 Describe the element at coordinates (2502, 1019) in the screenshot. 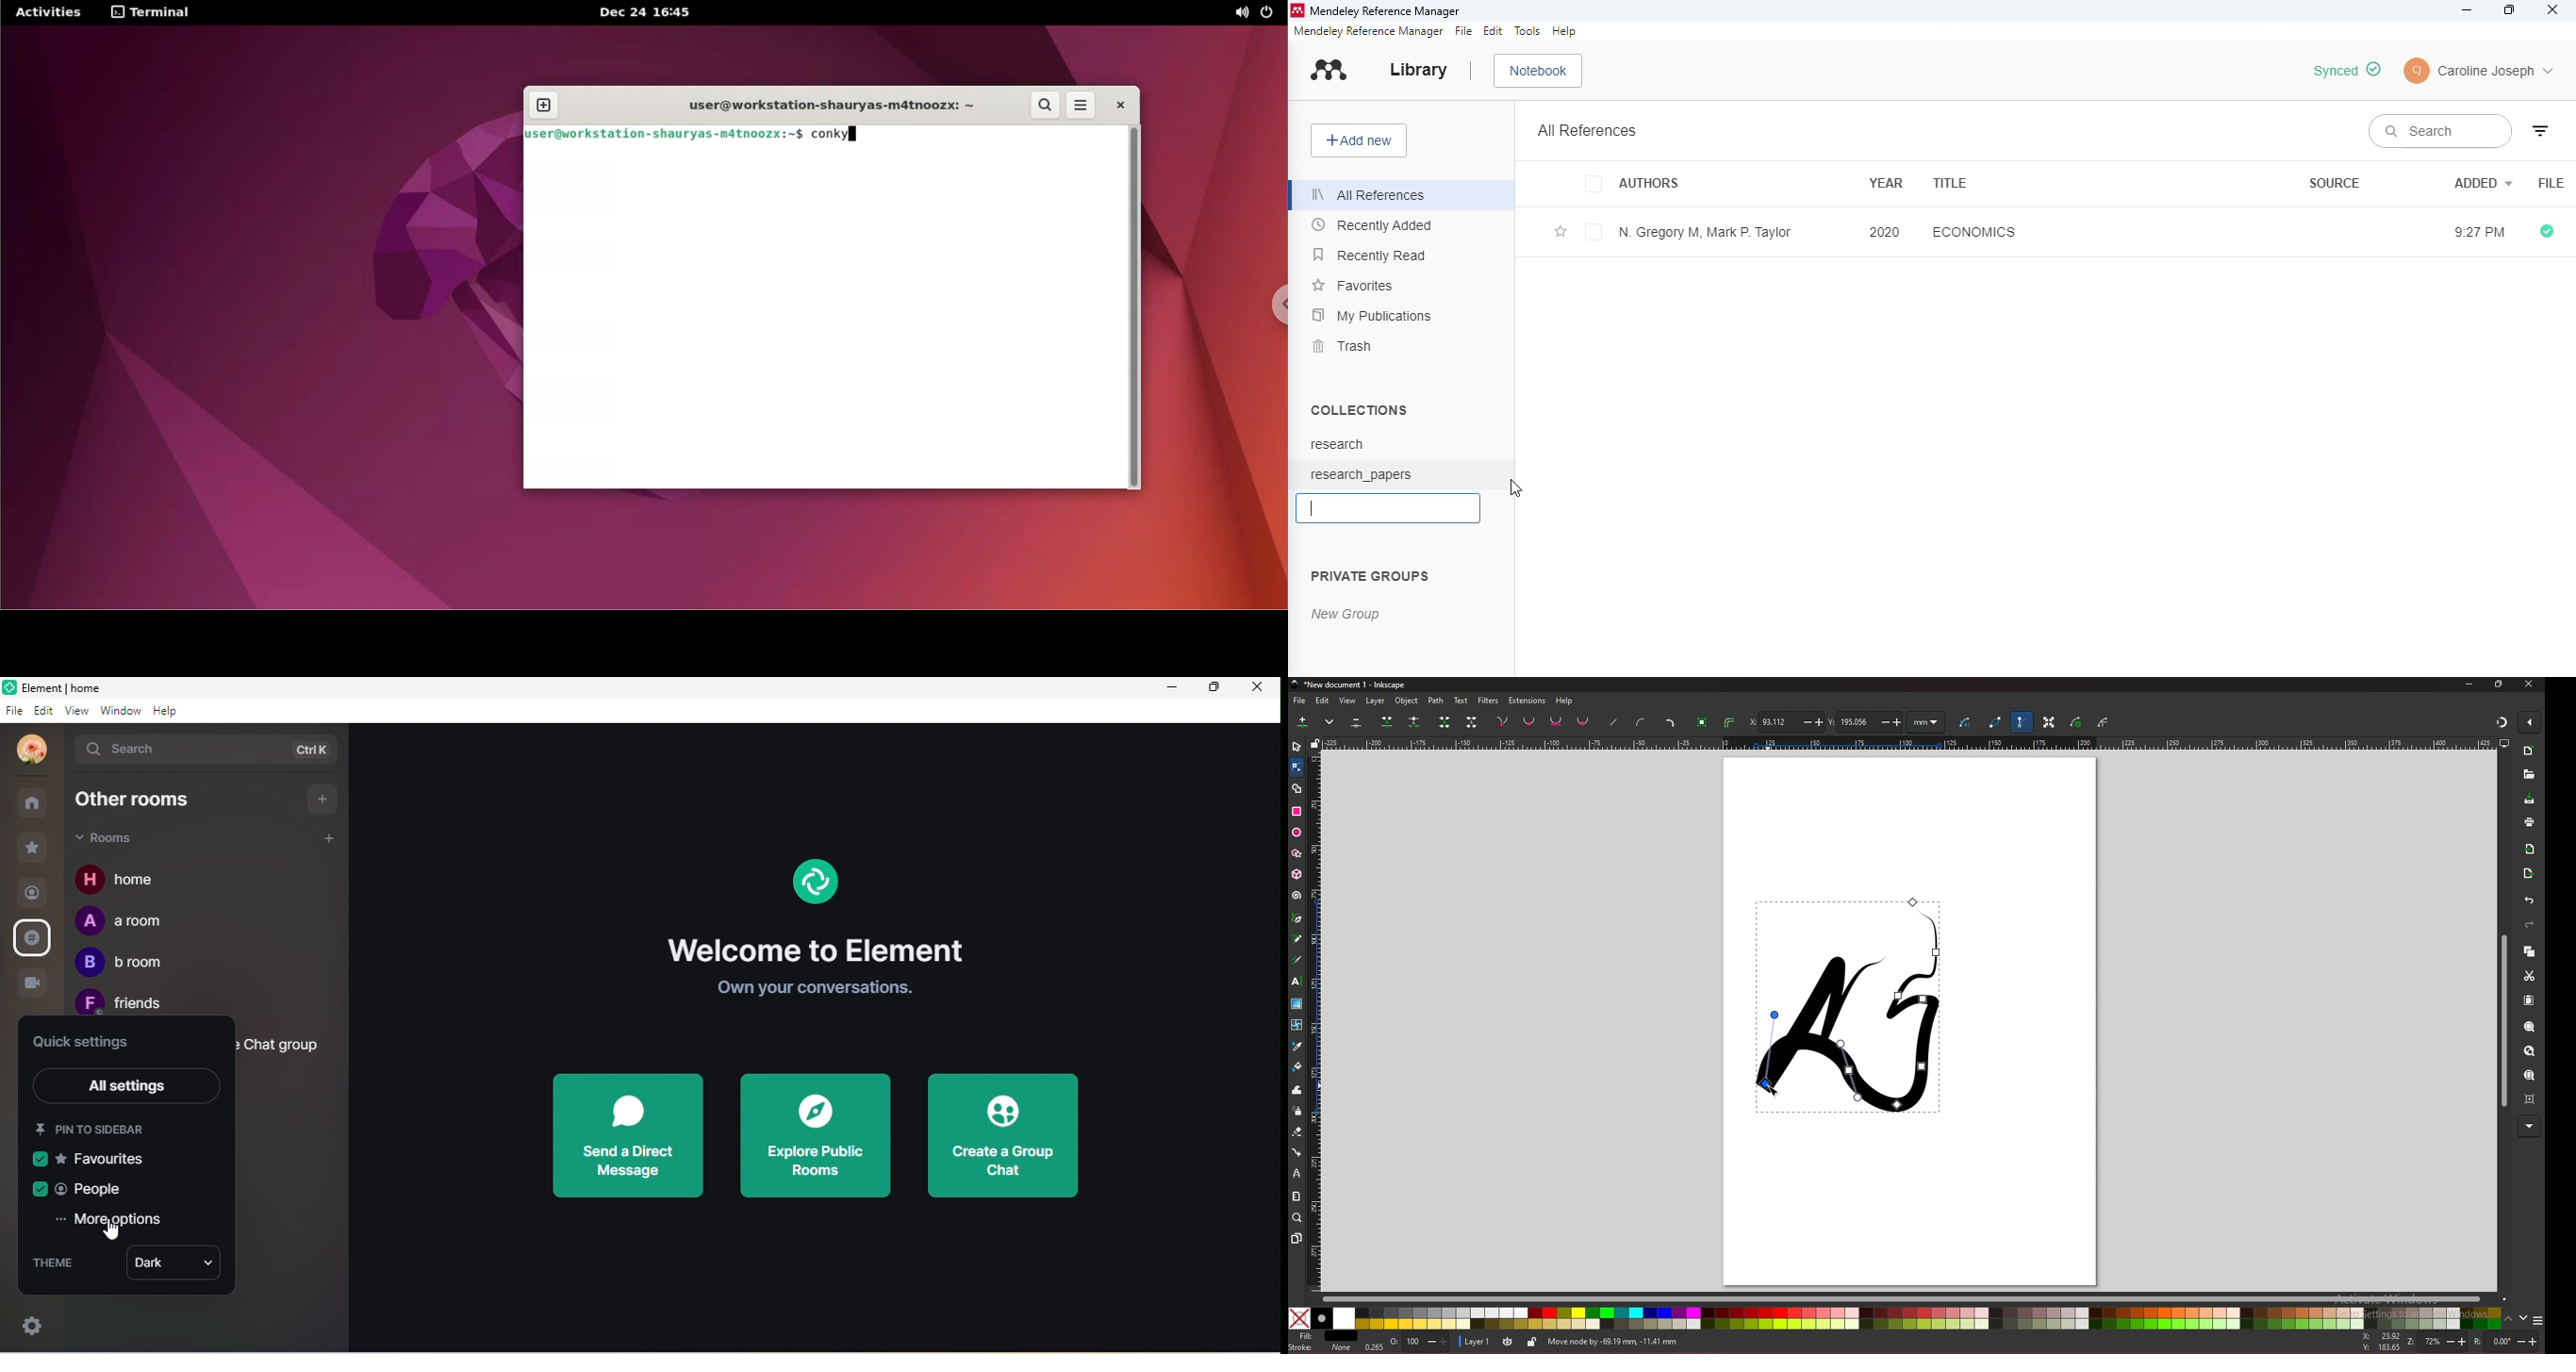

I see `scroll bar` at that location.